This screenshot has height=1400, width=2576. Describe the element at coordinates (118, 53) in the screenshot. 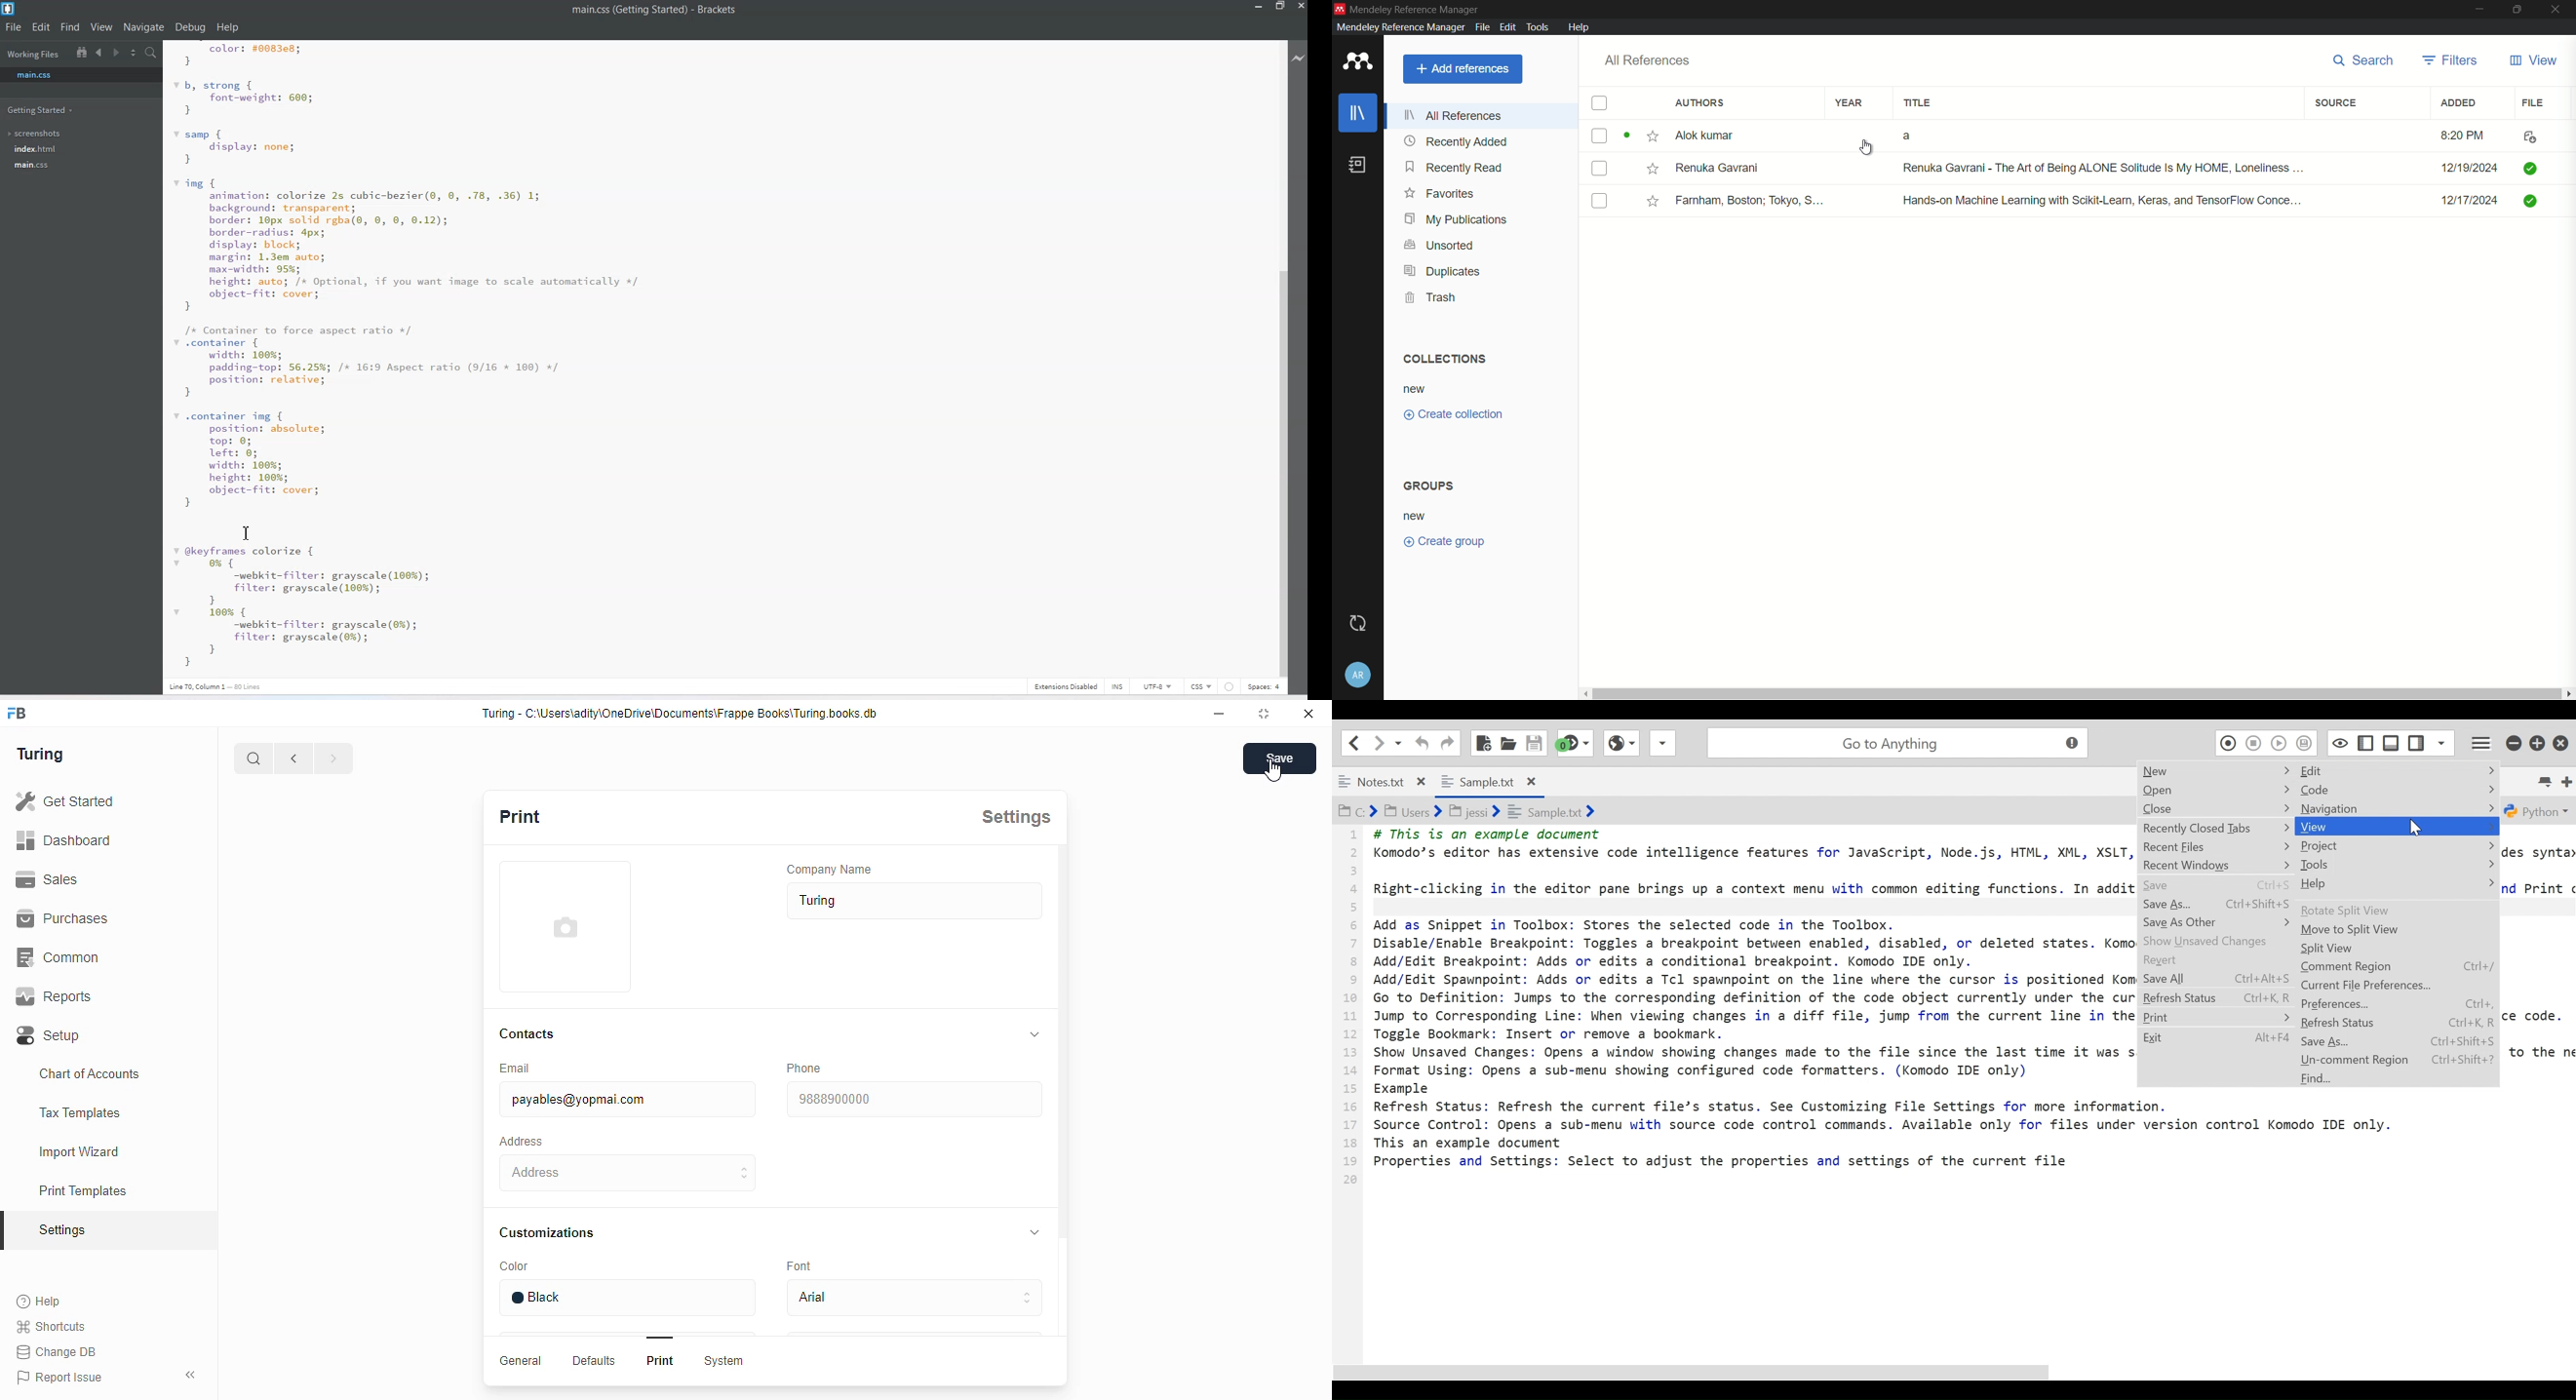

I see `Navigate Forwards` at that location.